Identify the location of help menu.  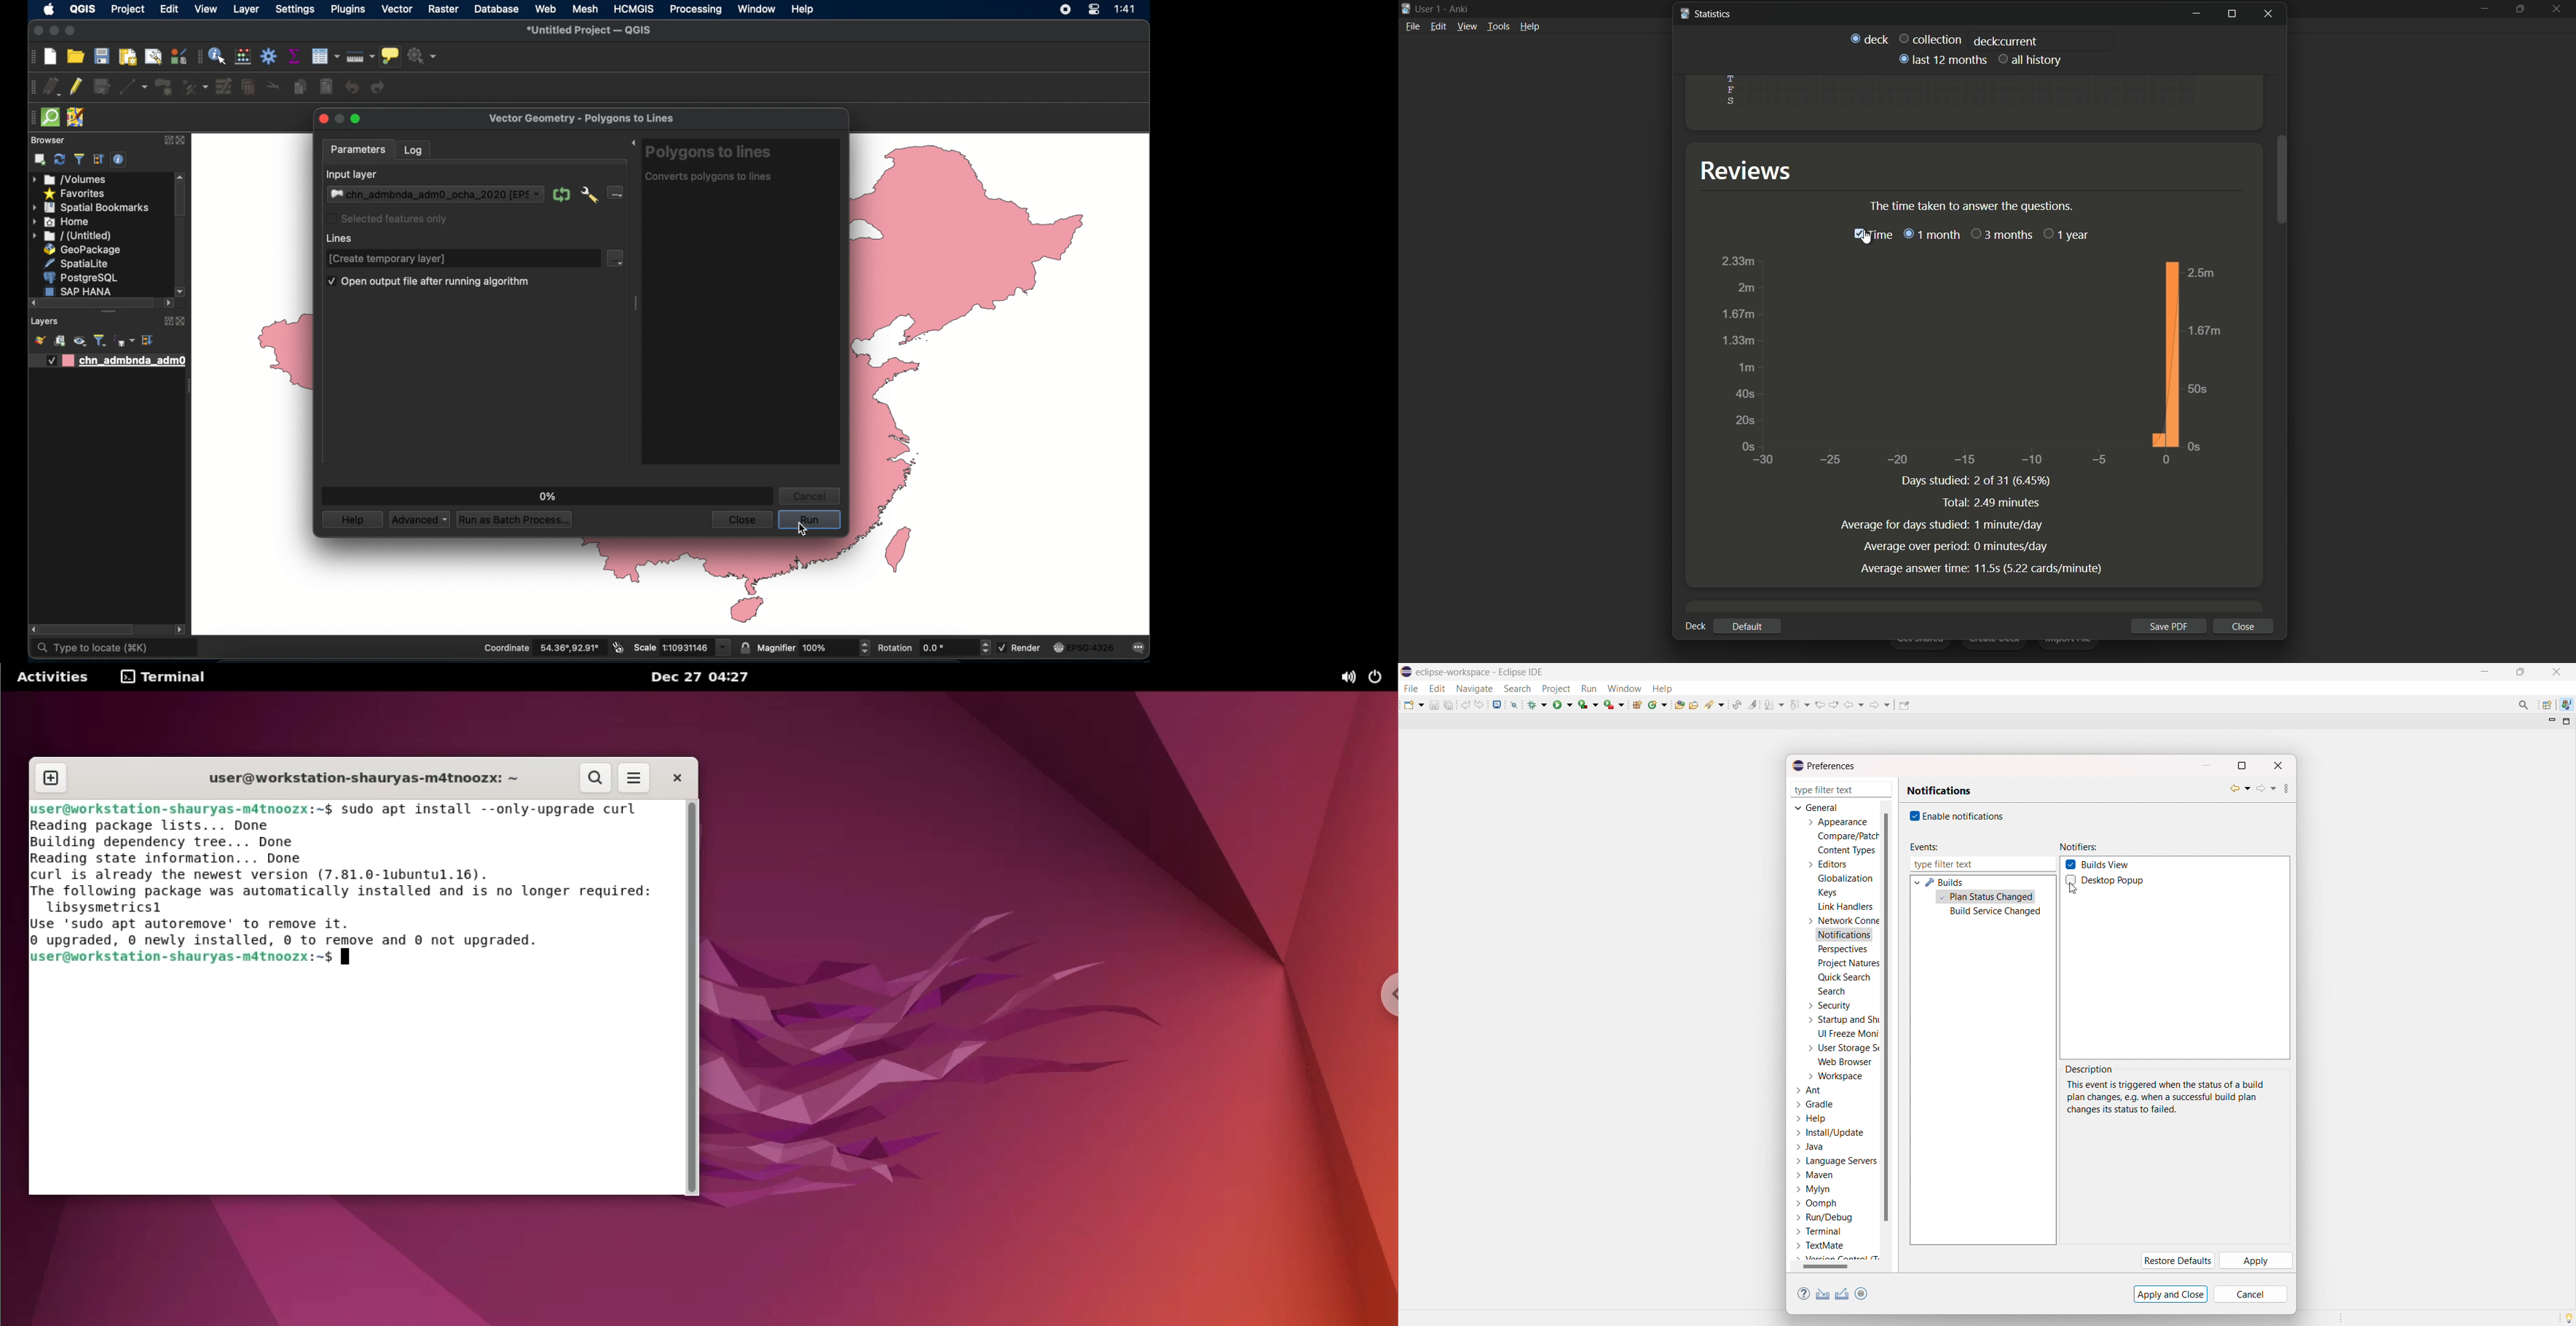
(1530, 26).